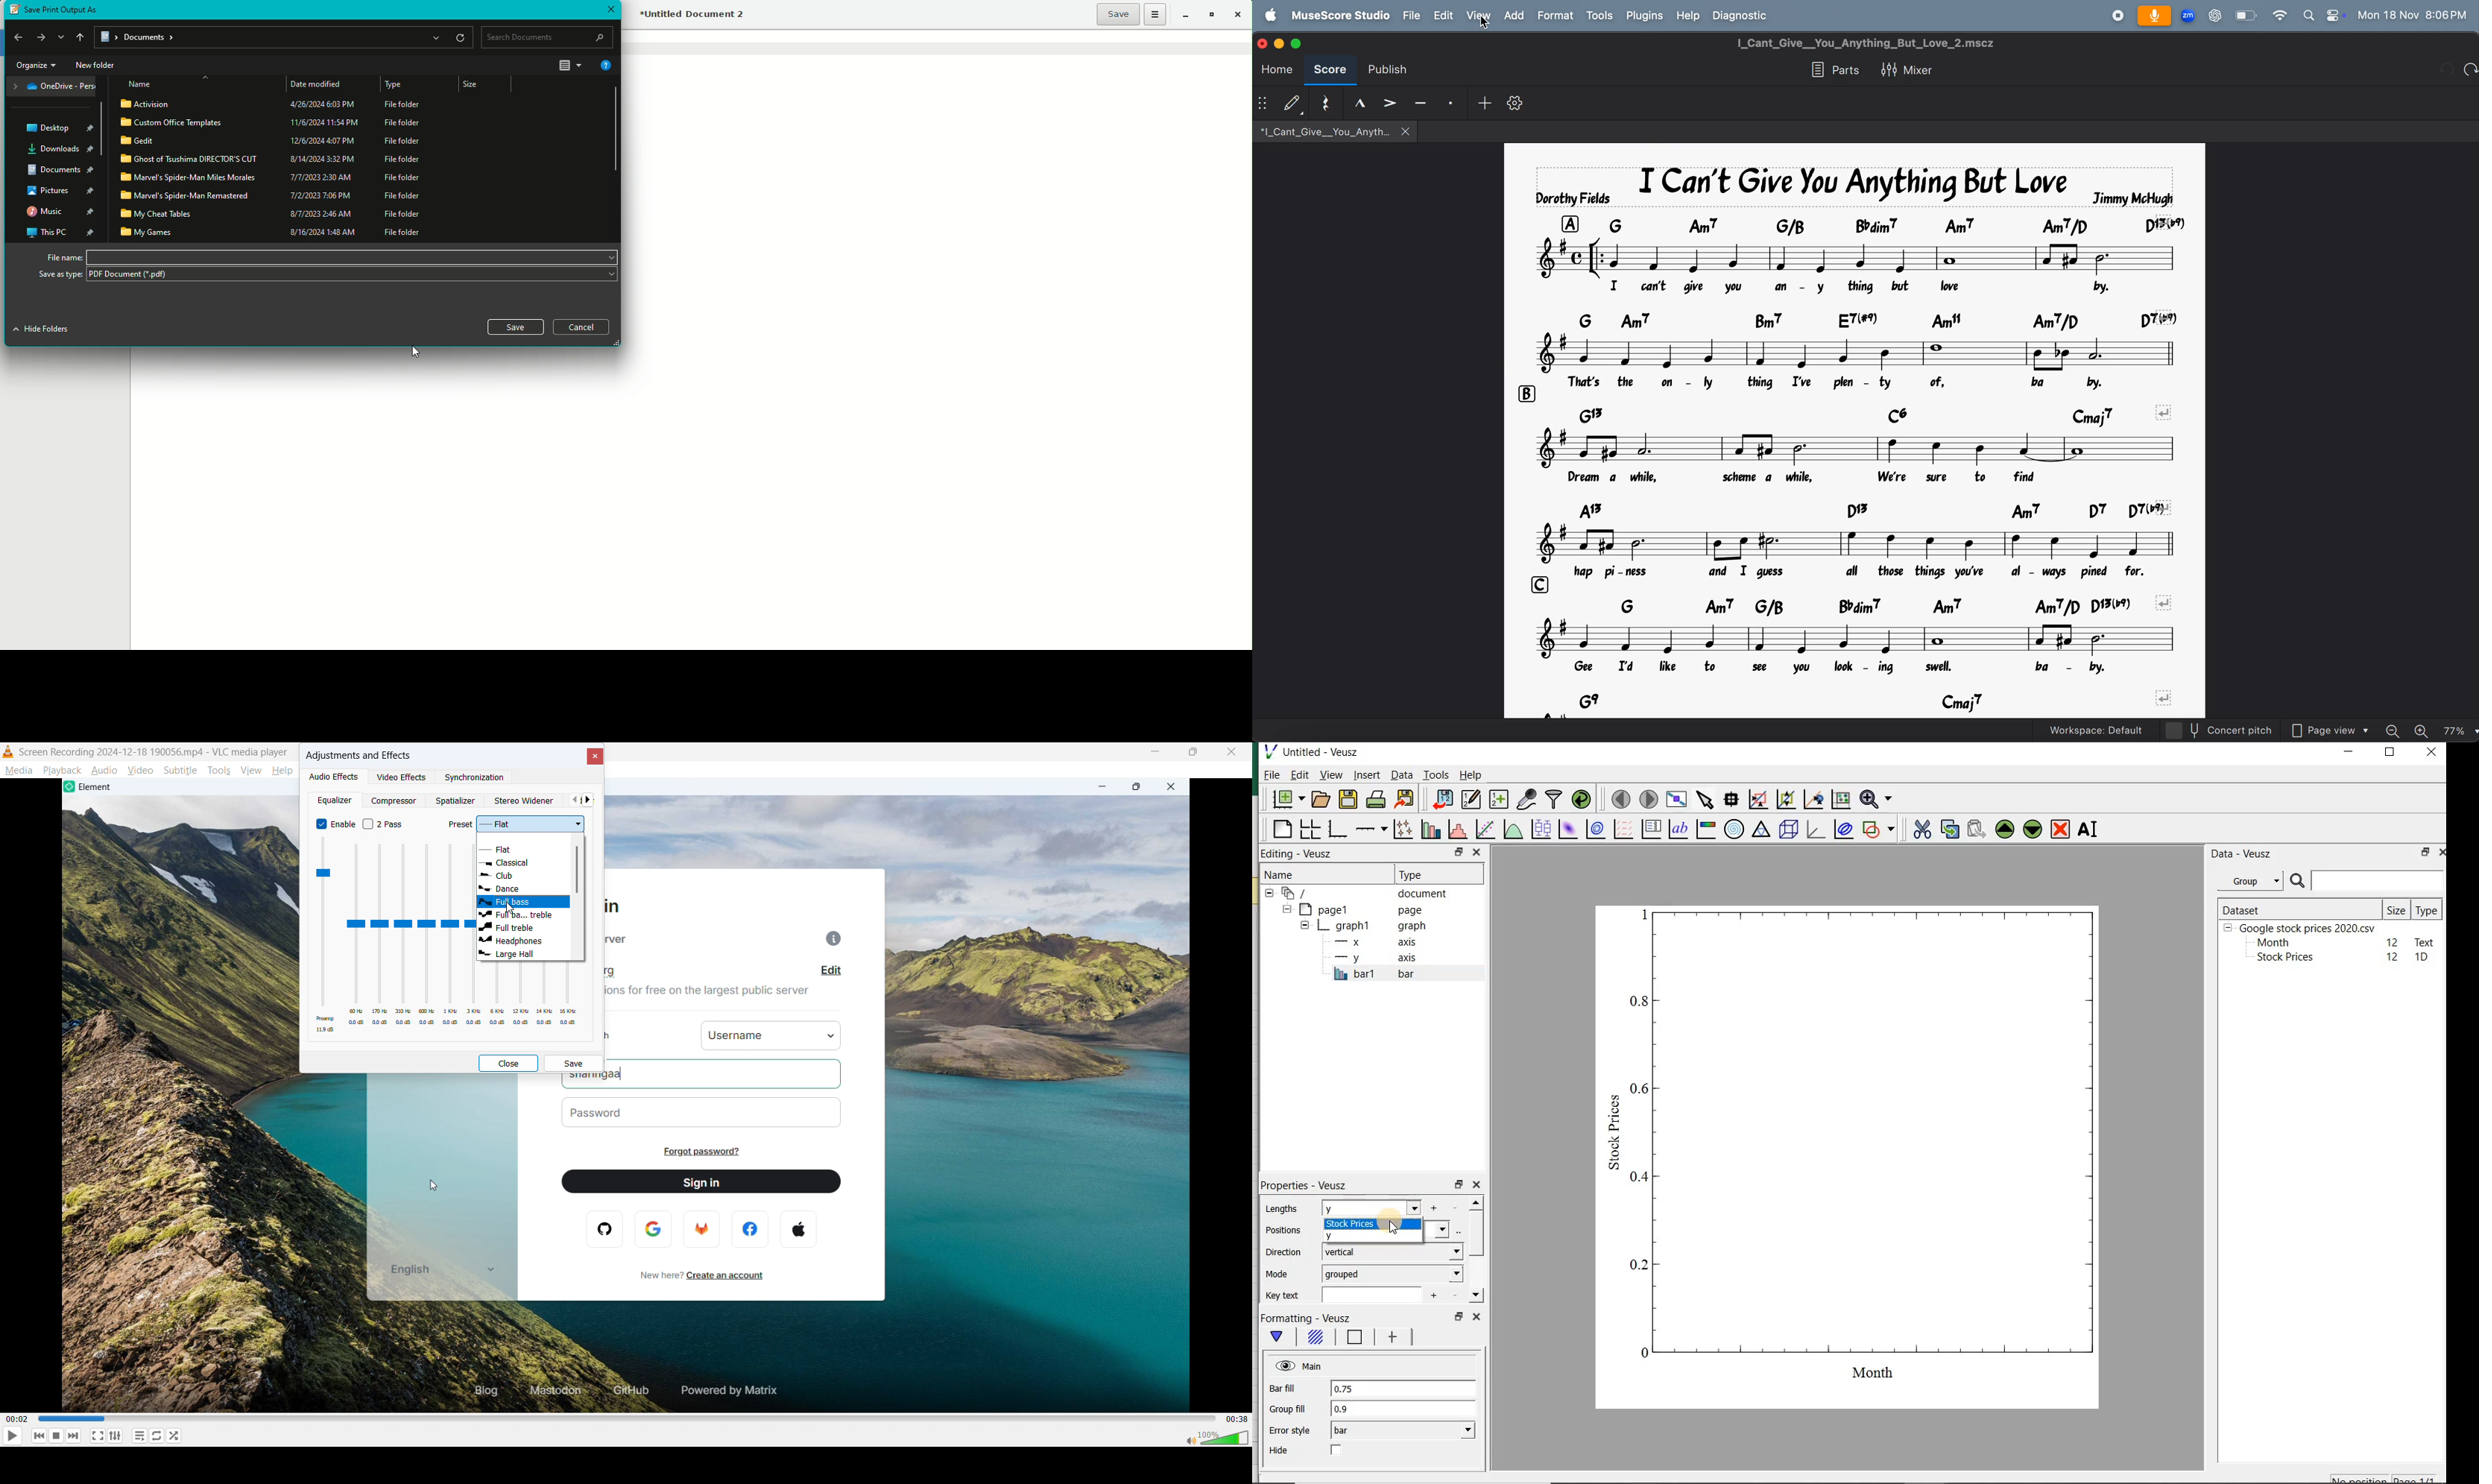 The image size is (2492, 1484). Describe the element at coordinates (2422, 730) in the screenshot. I see `zoom in` at that location.